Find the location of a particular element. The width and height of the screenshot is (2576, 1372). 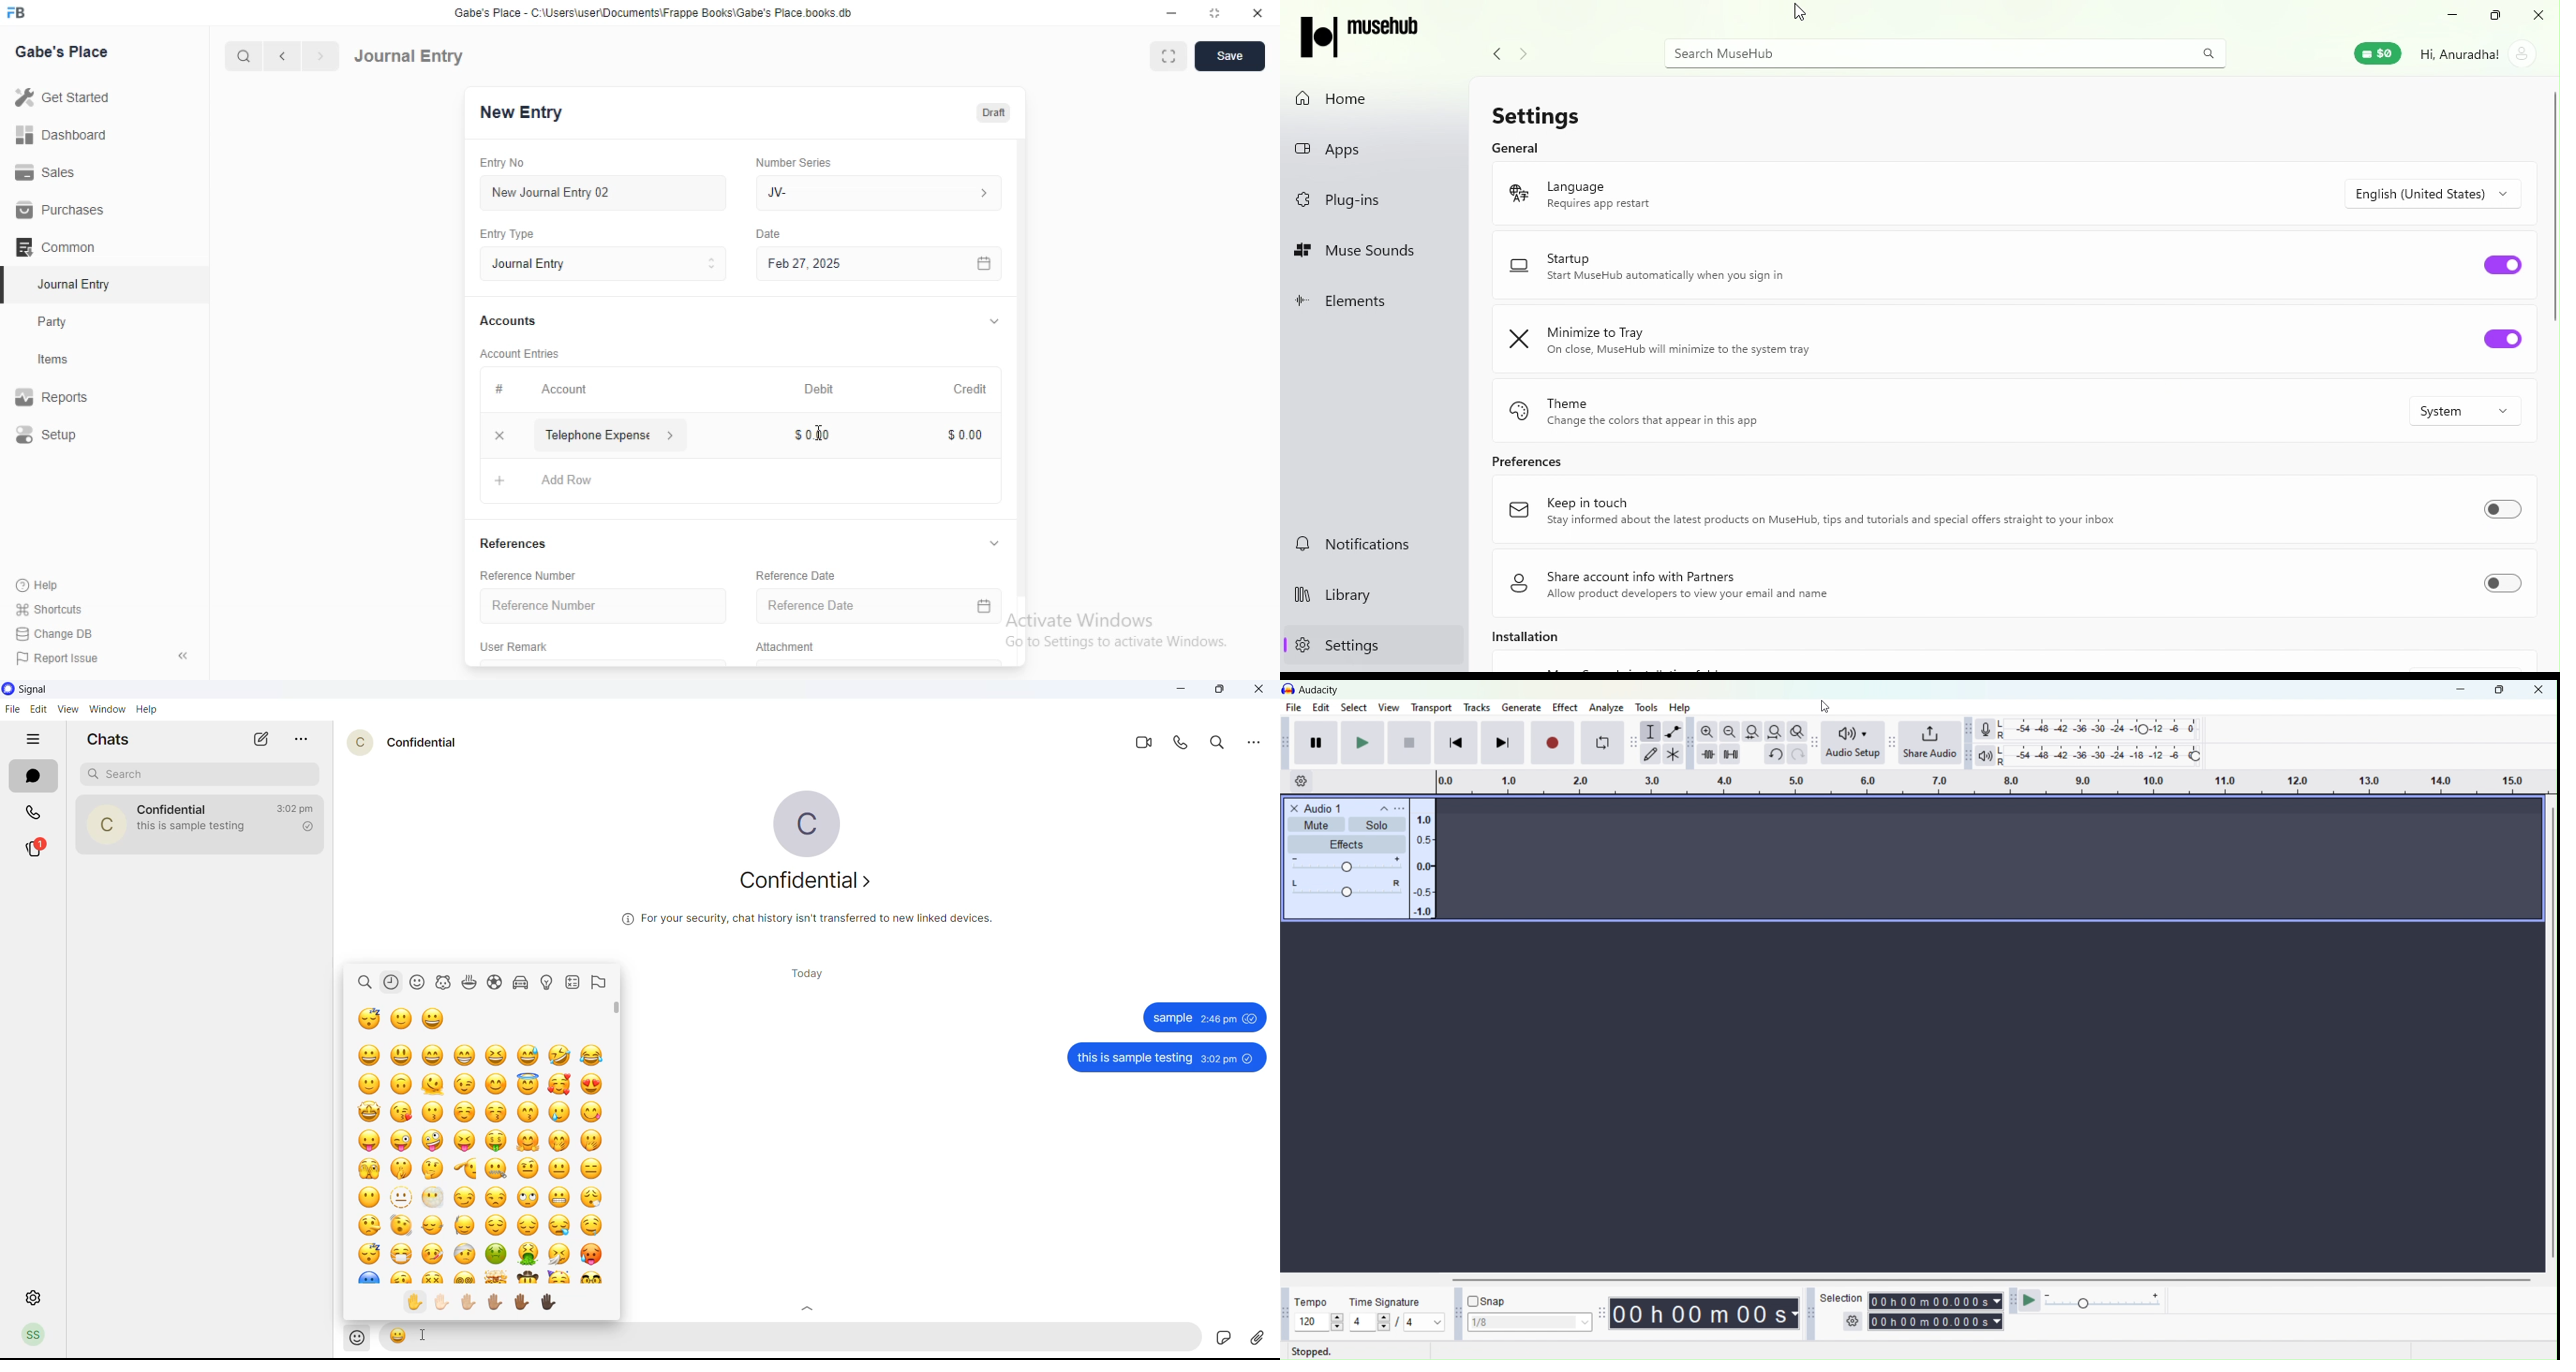

increase beat per measure is located at coordinates (1382, 1317).